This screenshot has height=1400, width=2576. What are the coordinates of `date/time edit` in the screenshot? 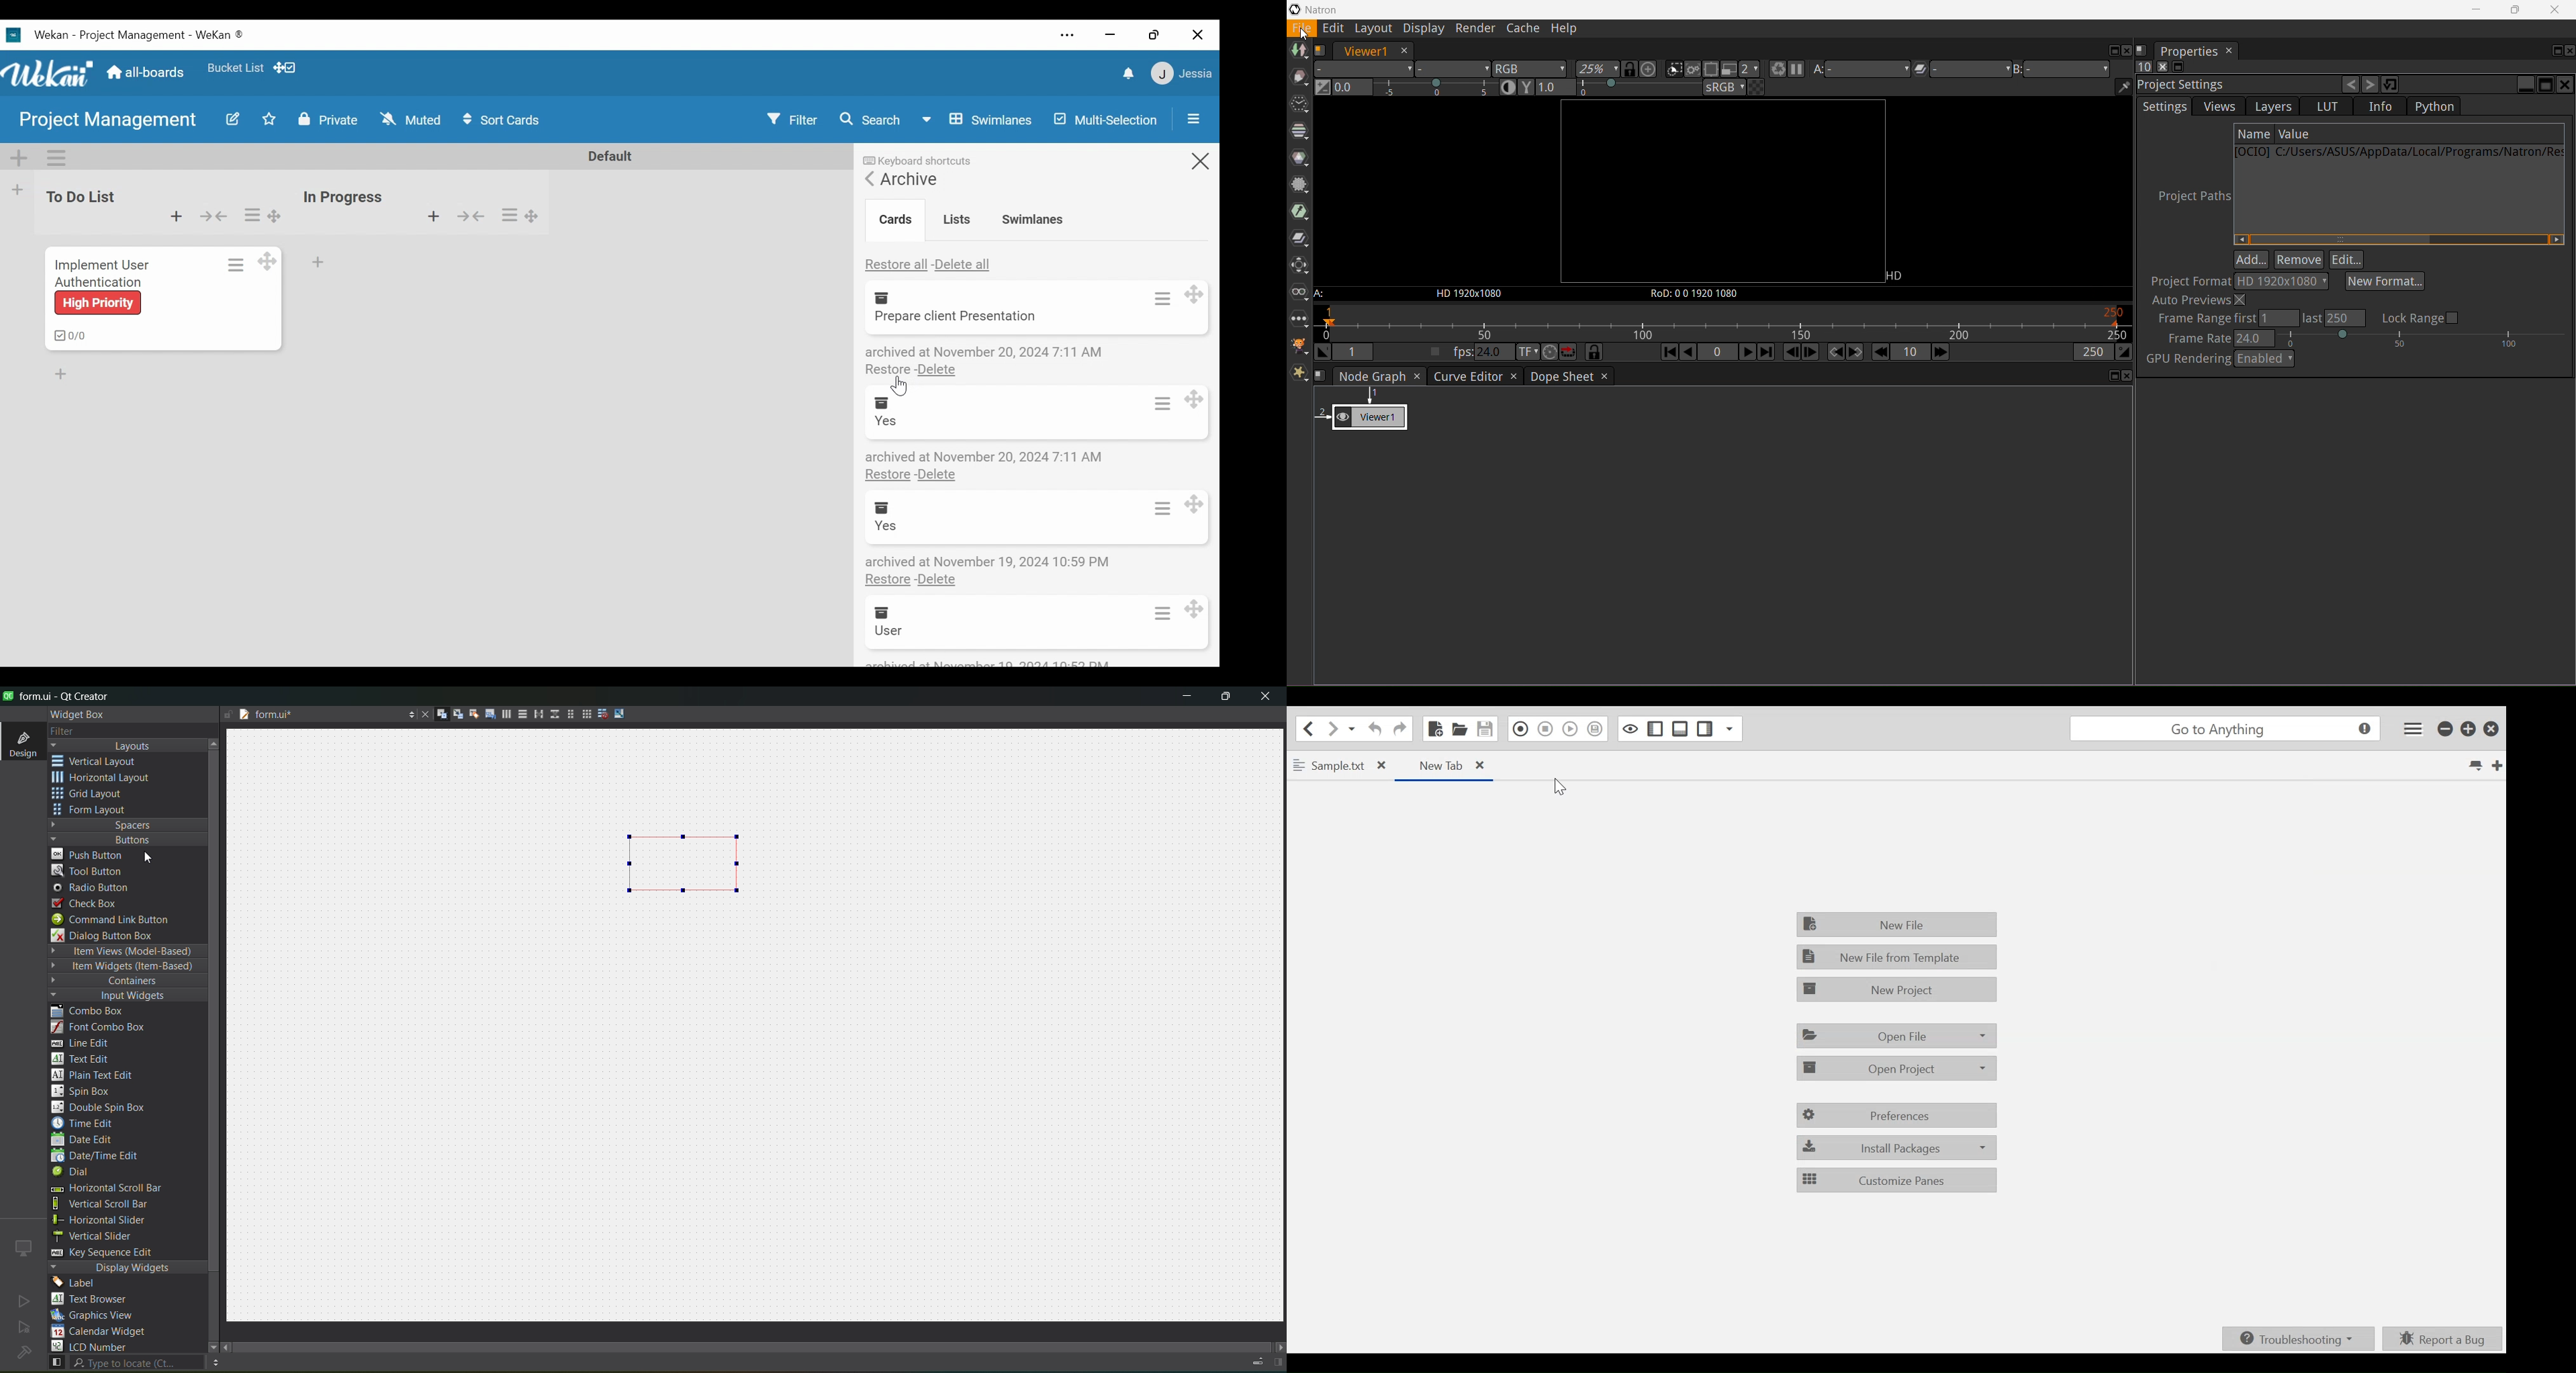 It's located at (107, 1156).